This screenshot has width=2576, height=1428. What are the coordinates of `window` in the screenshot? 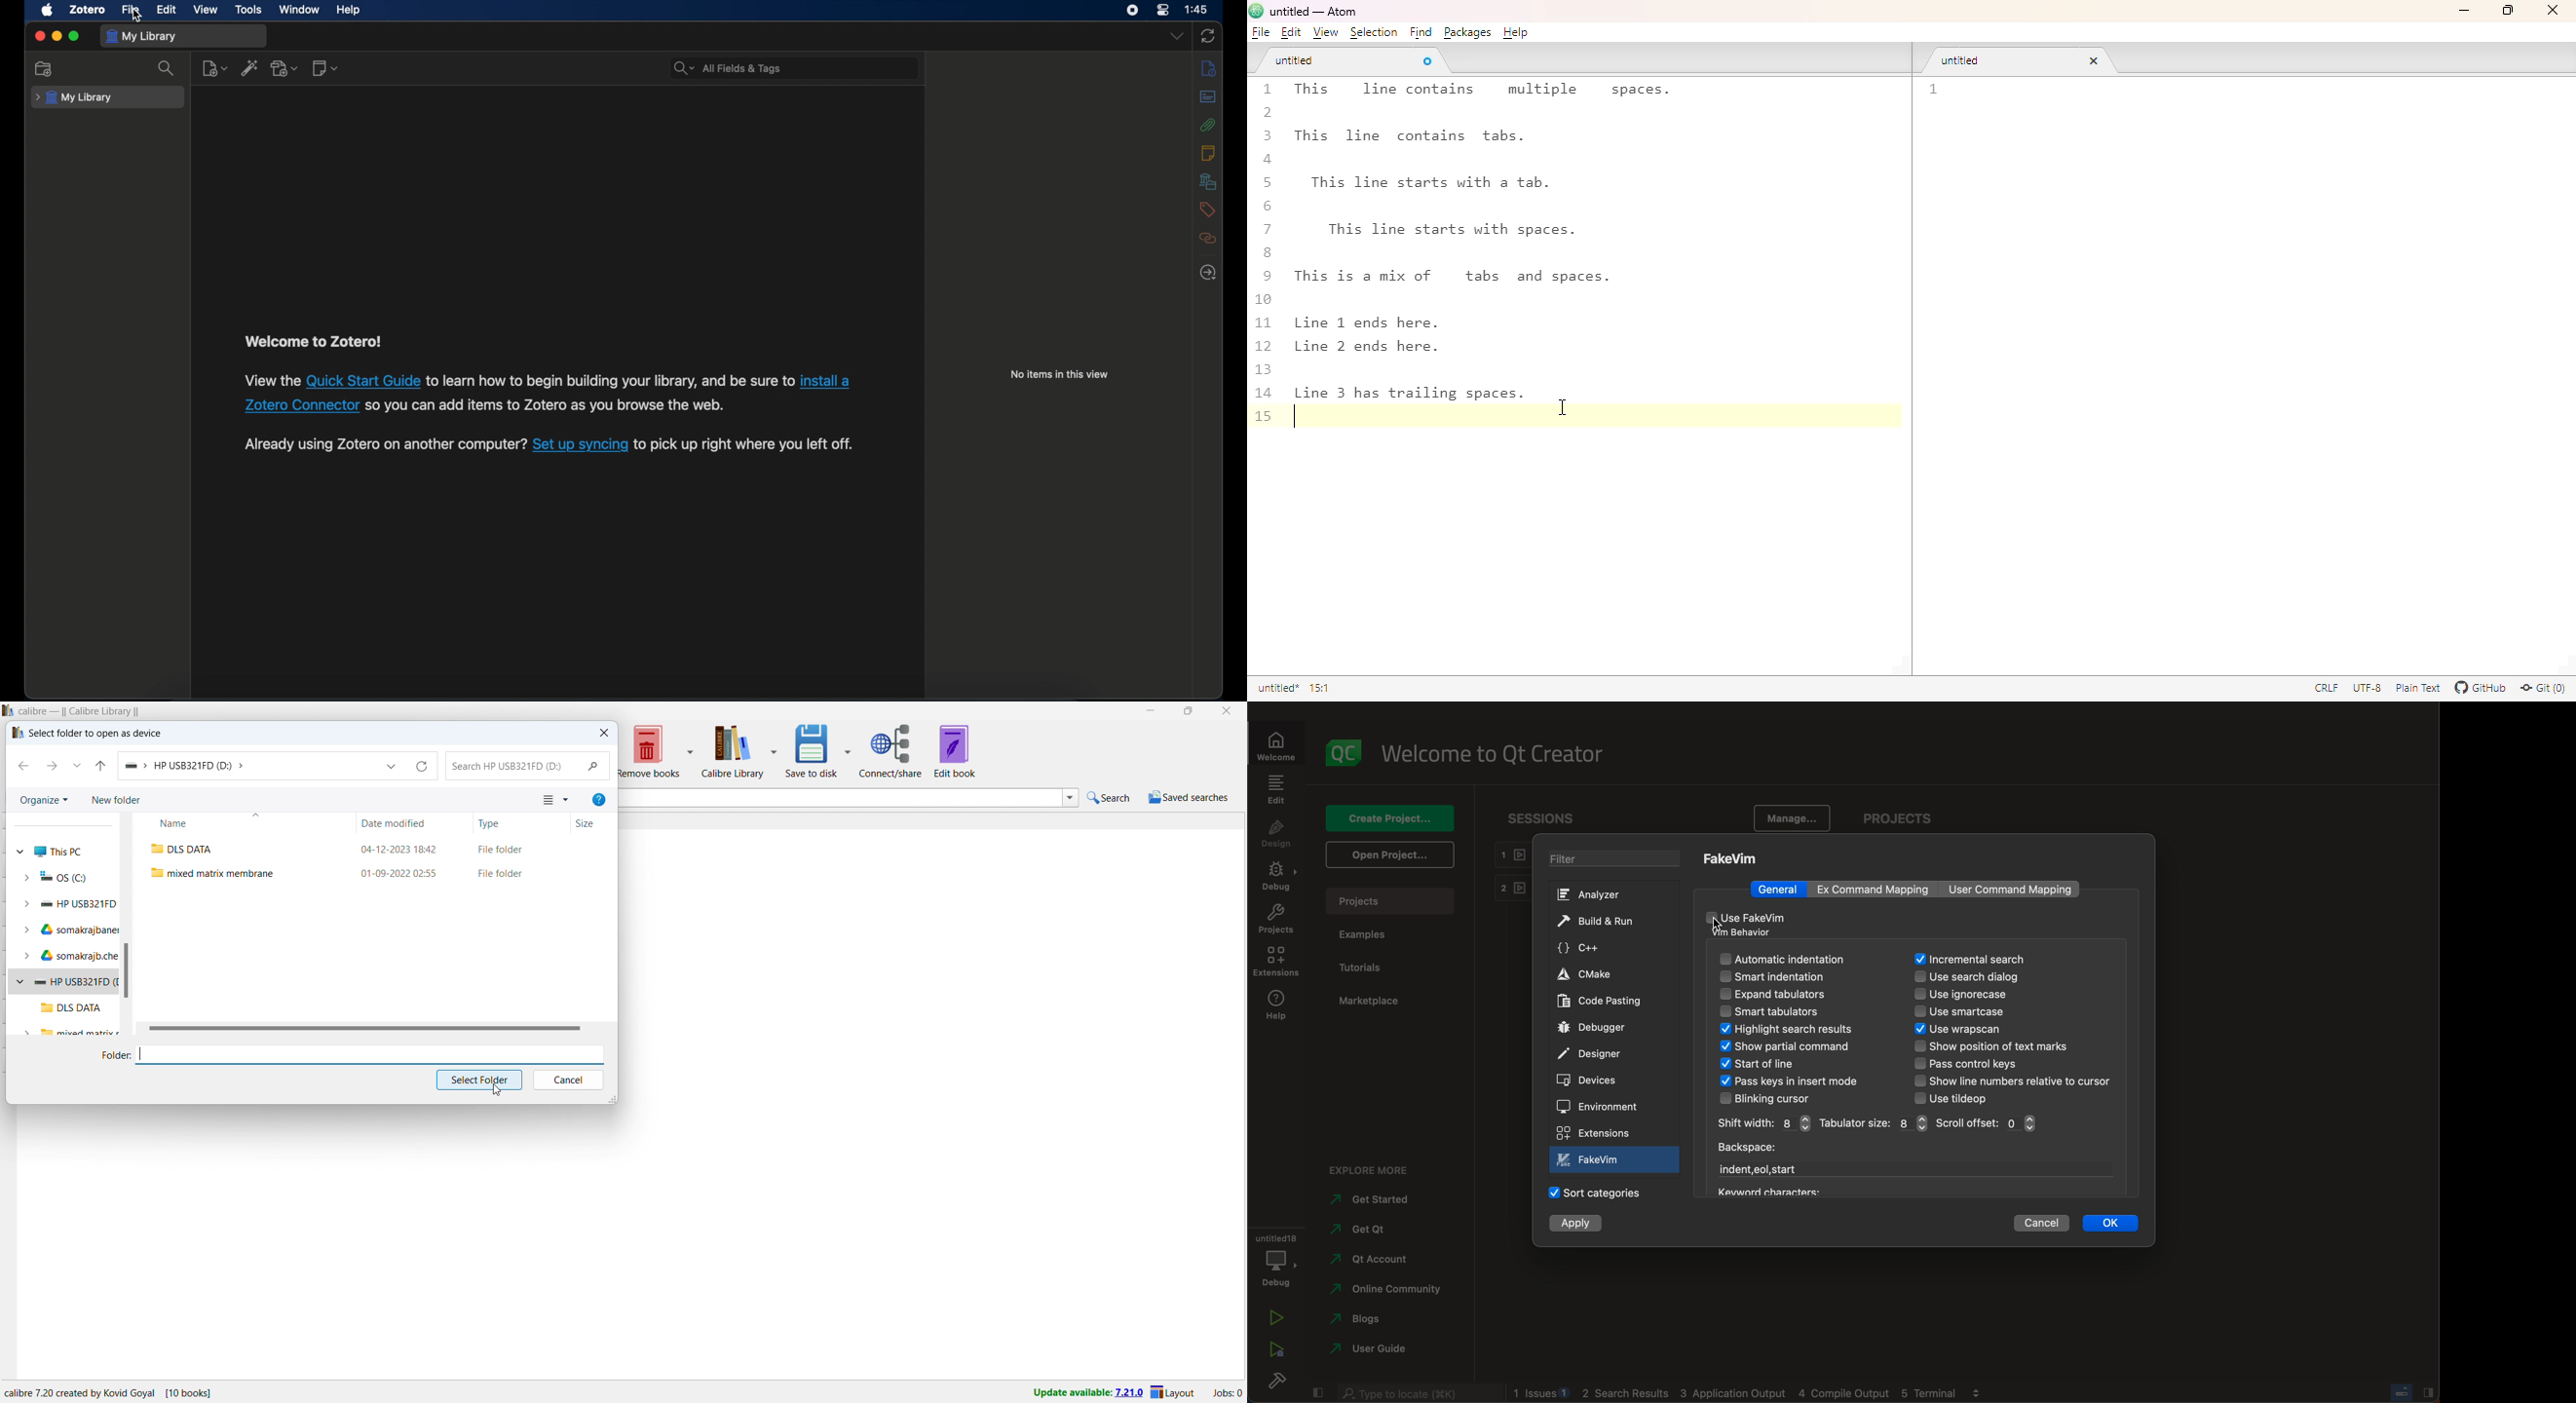 It's located at (299, 10).